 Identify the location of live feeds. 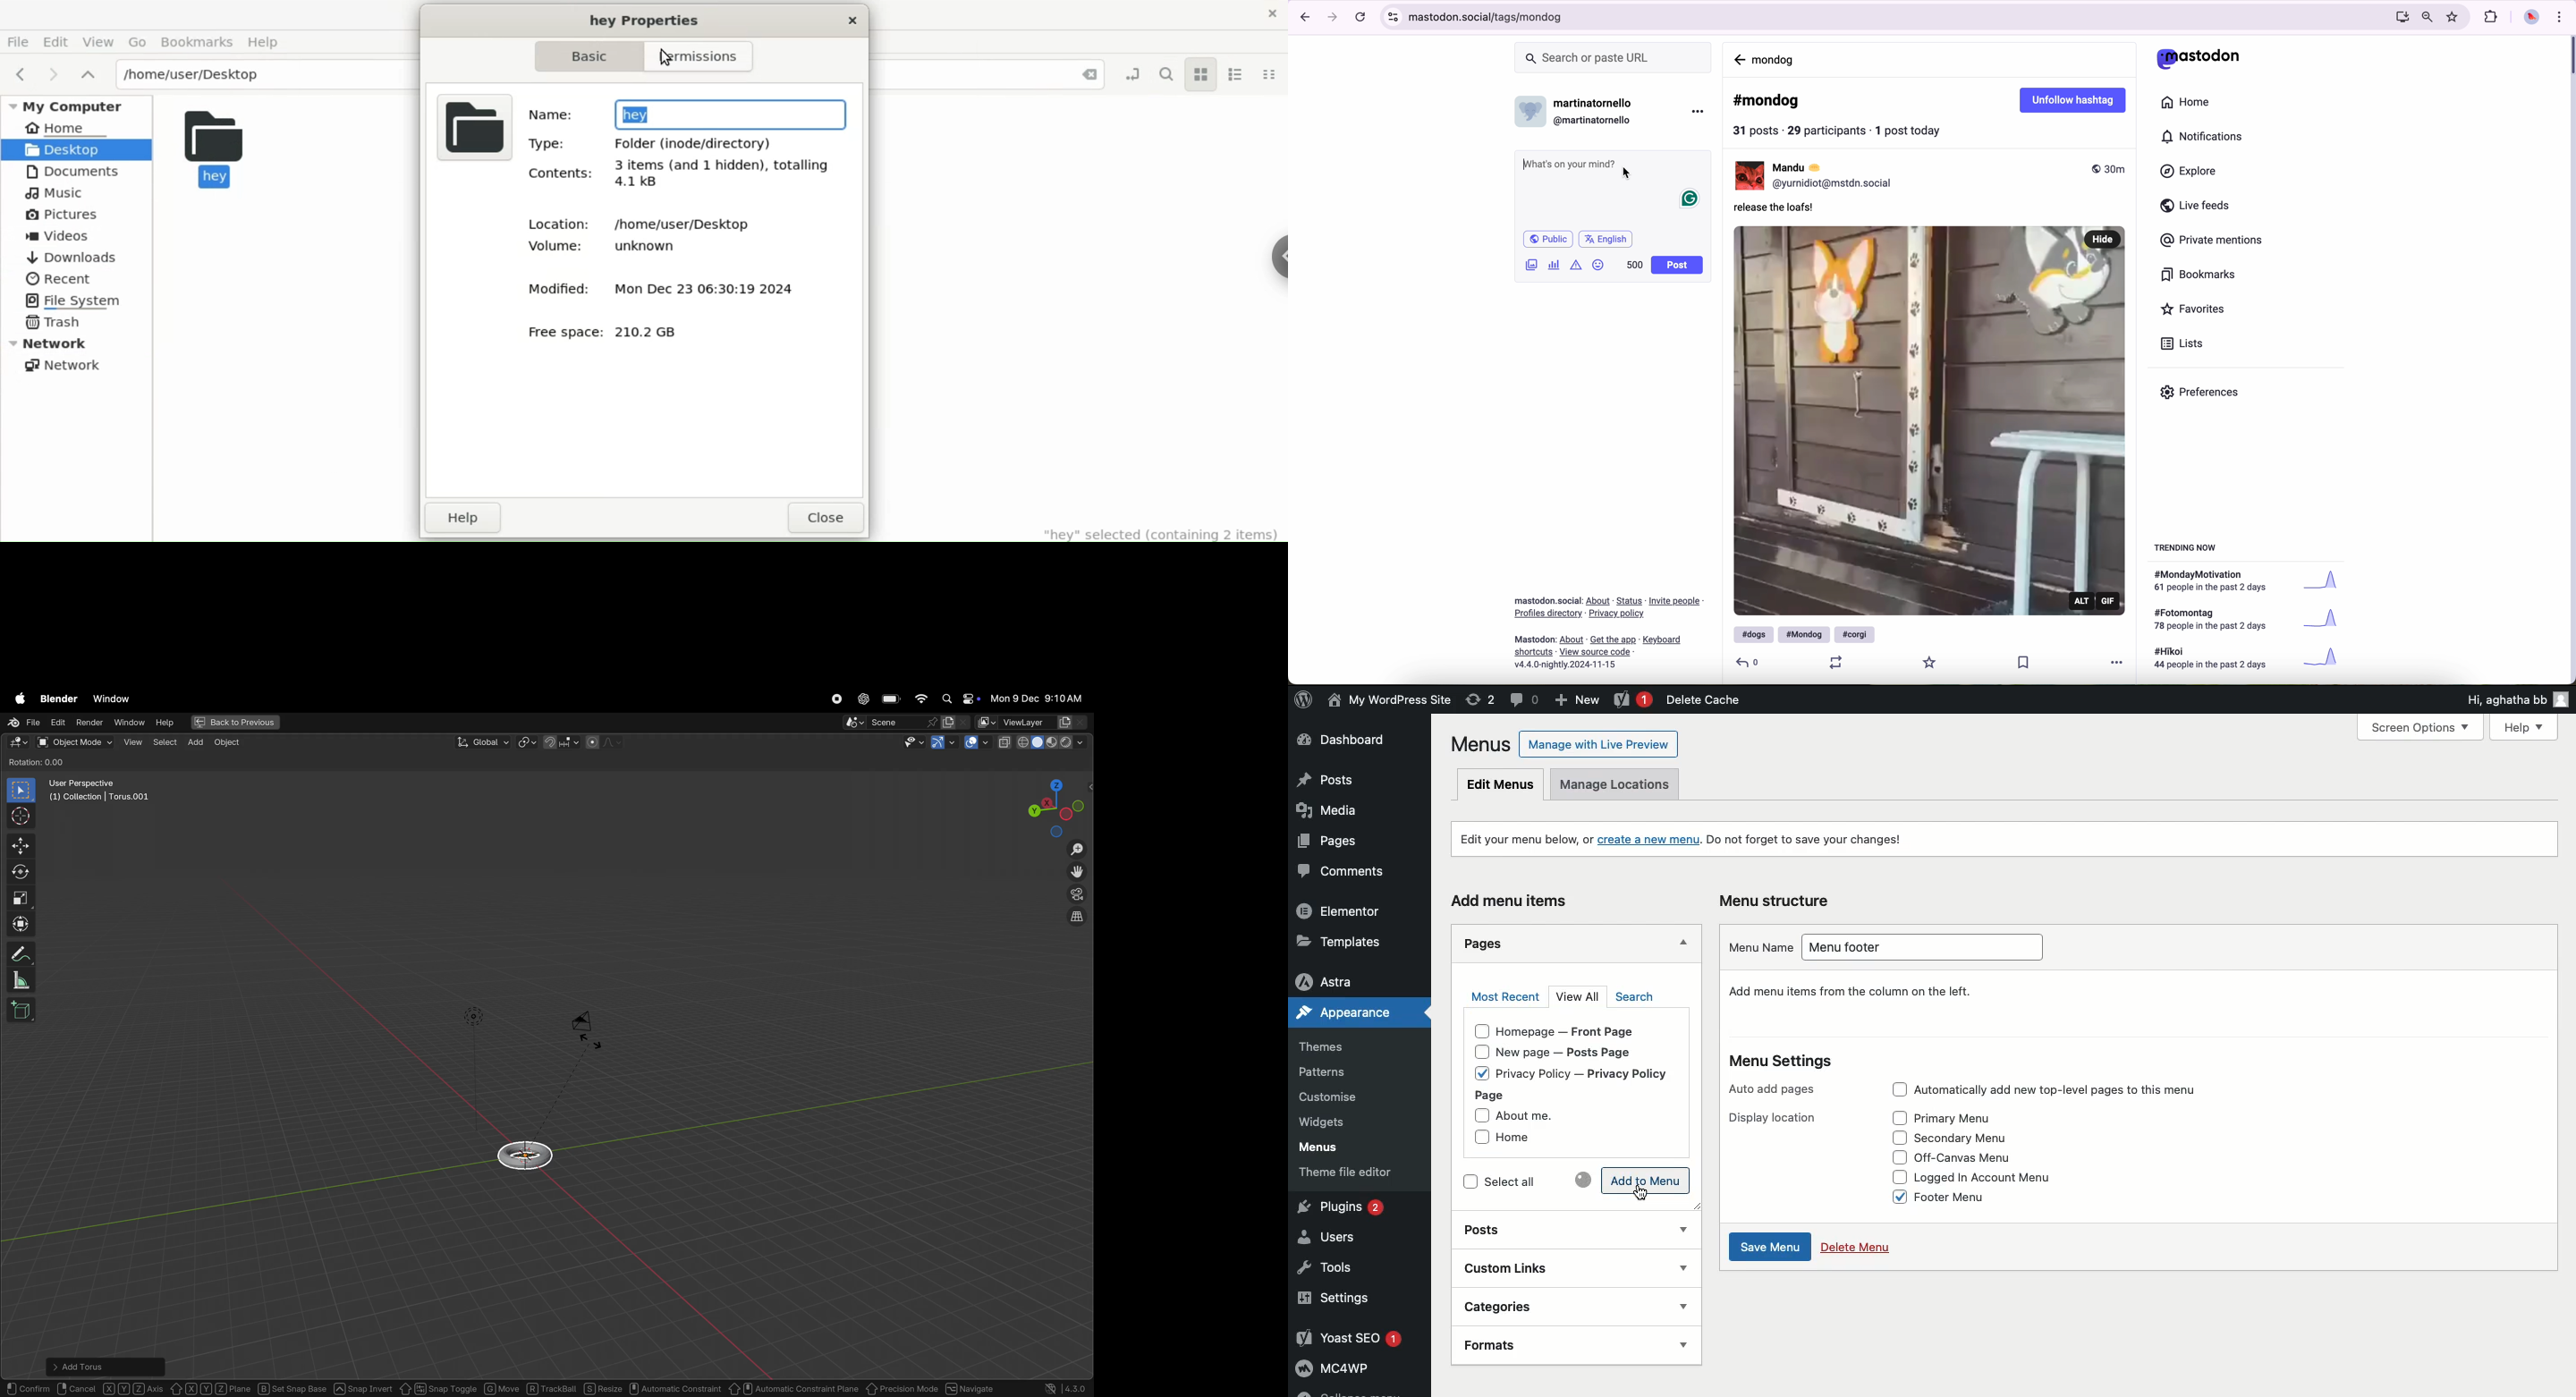
(2197, 206).